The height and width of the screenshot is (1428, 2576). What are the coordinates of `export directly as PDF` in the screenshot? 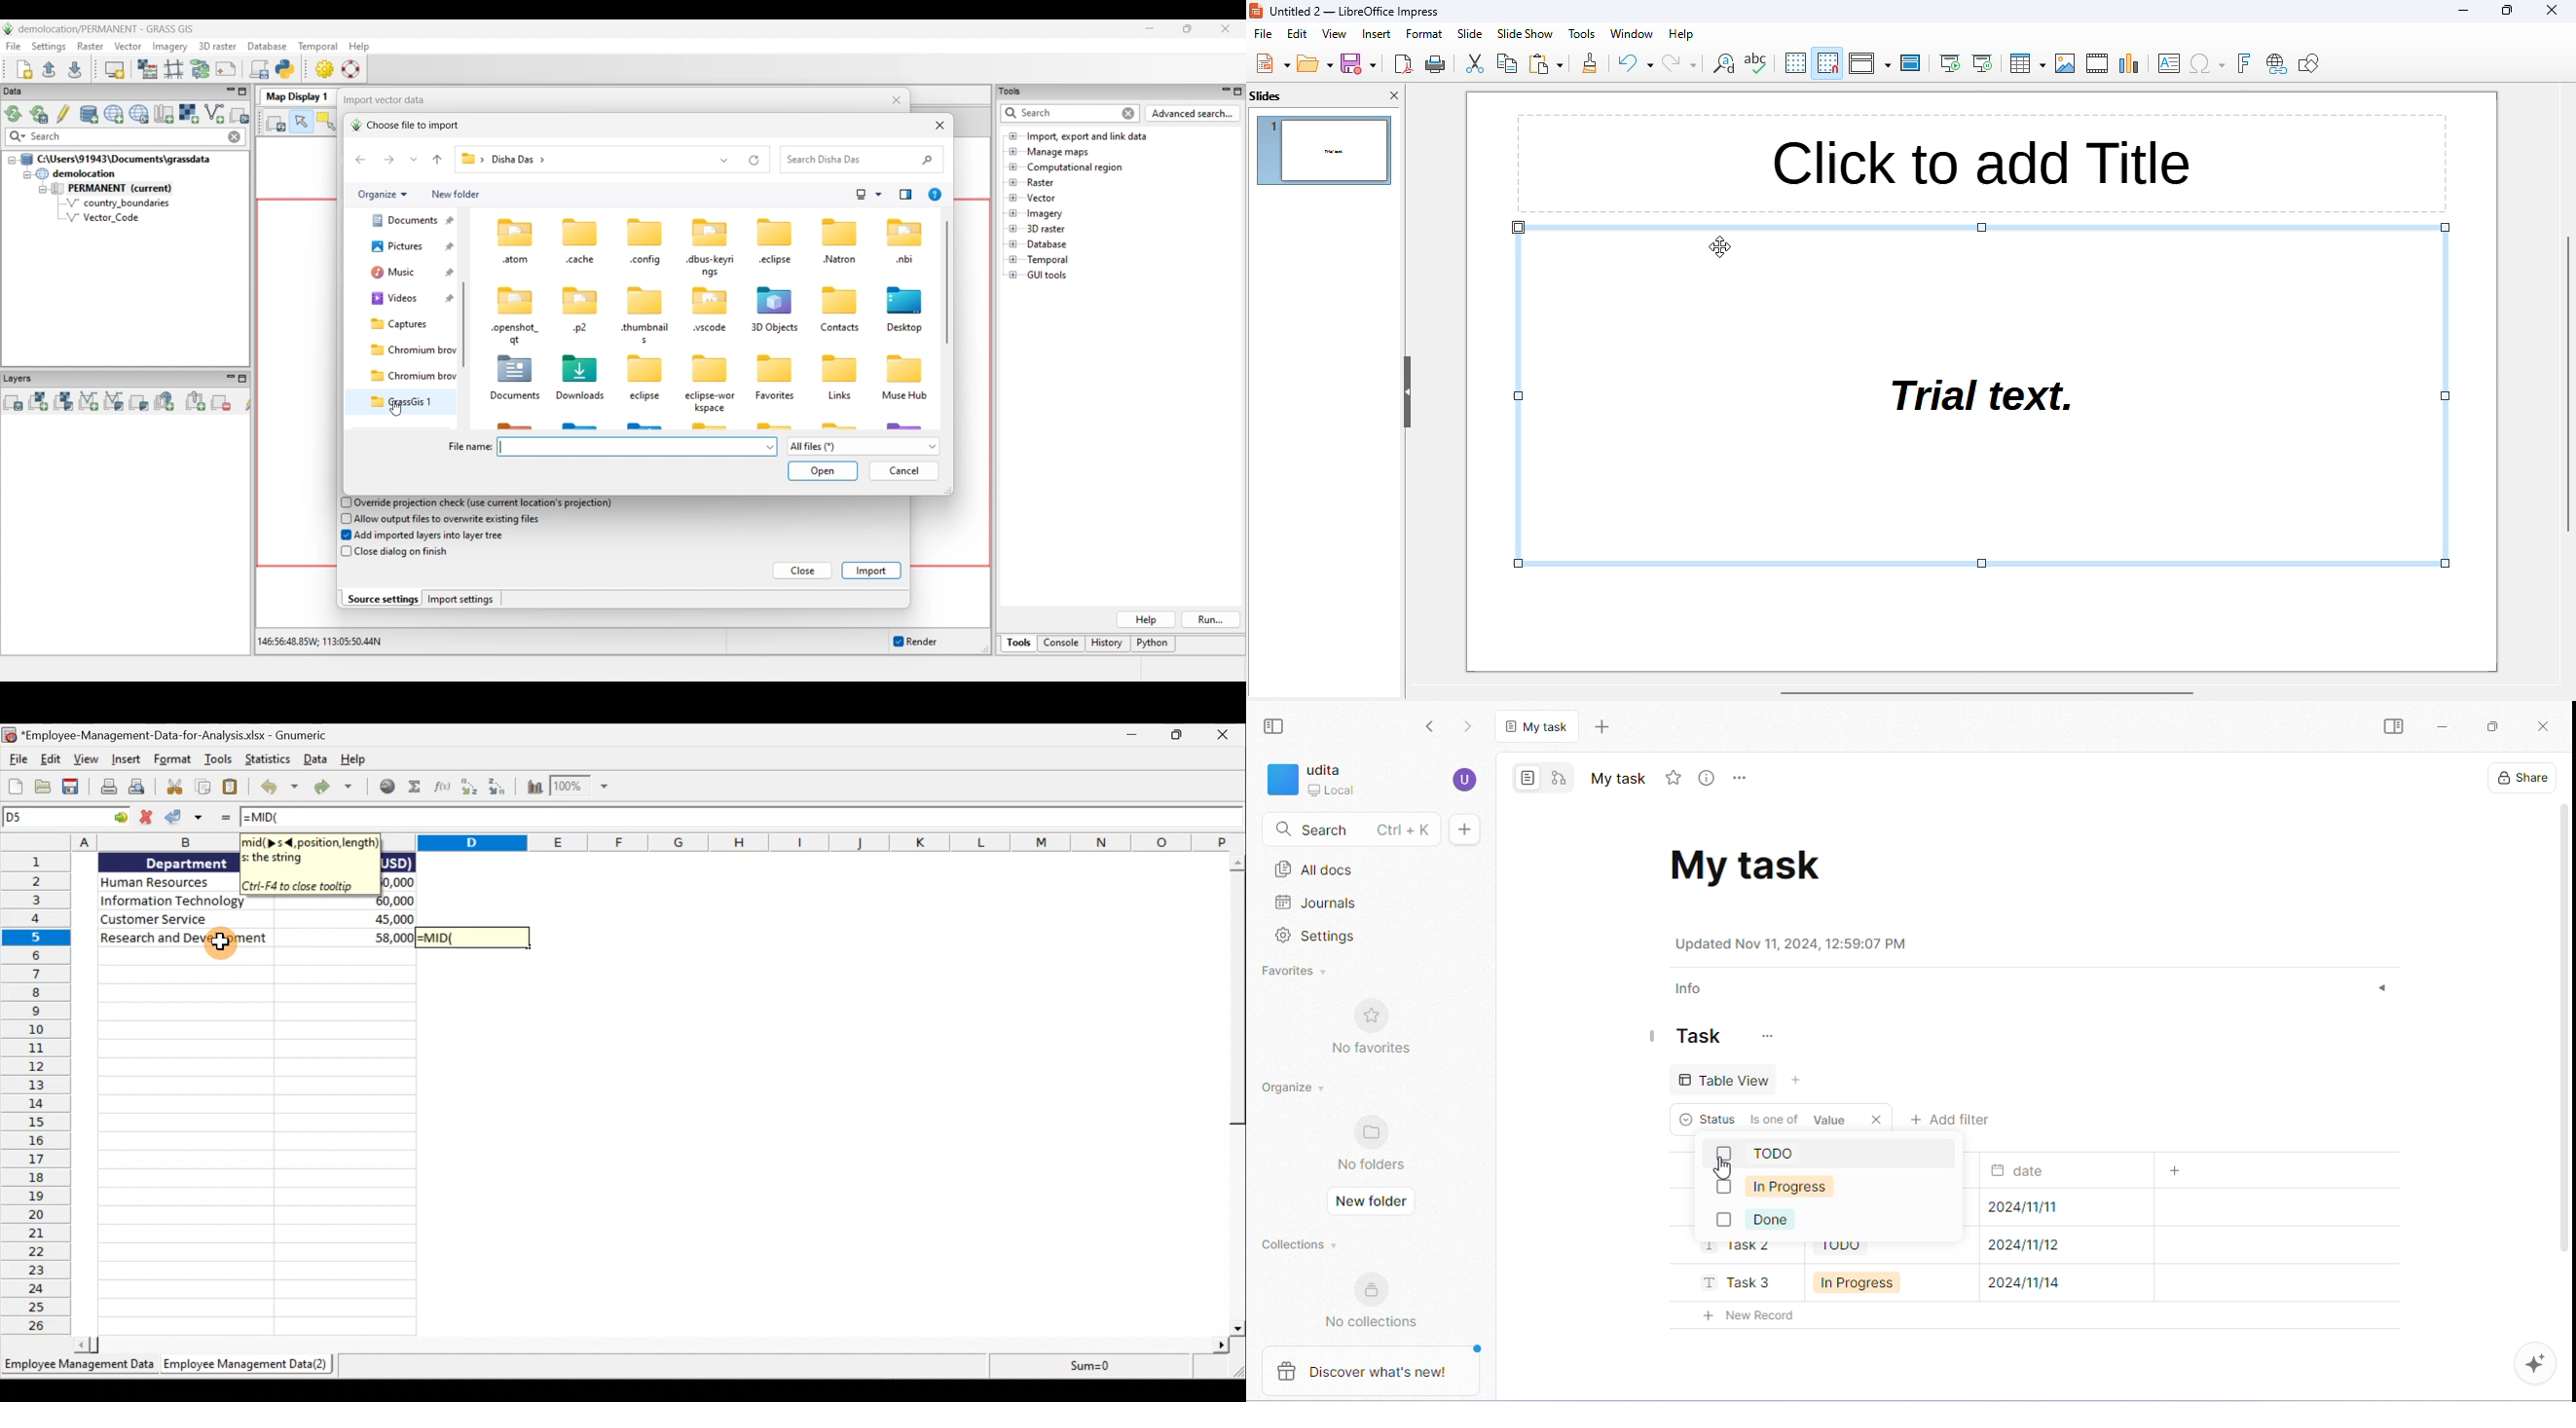 It's located at (1404, 63).